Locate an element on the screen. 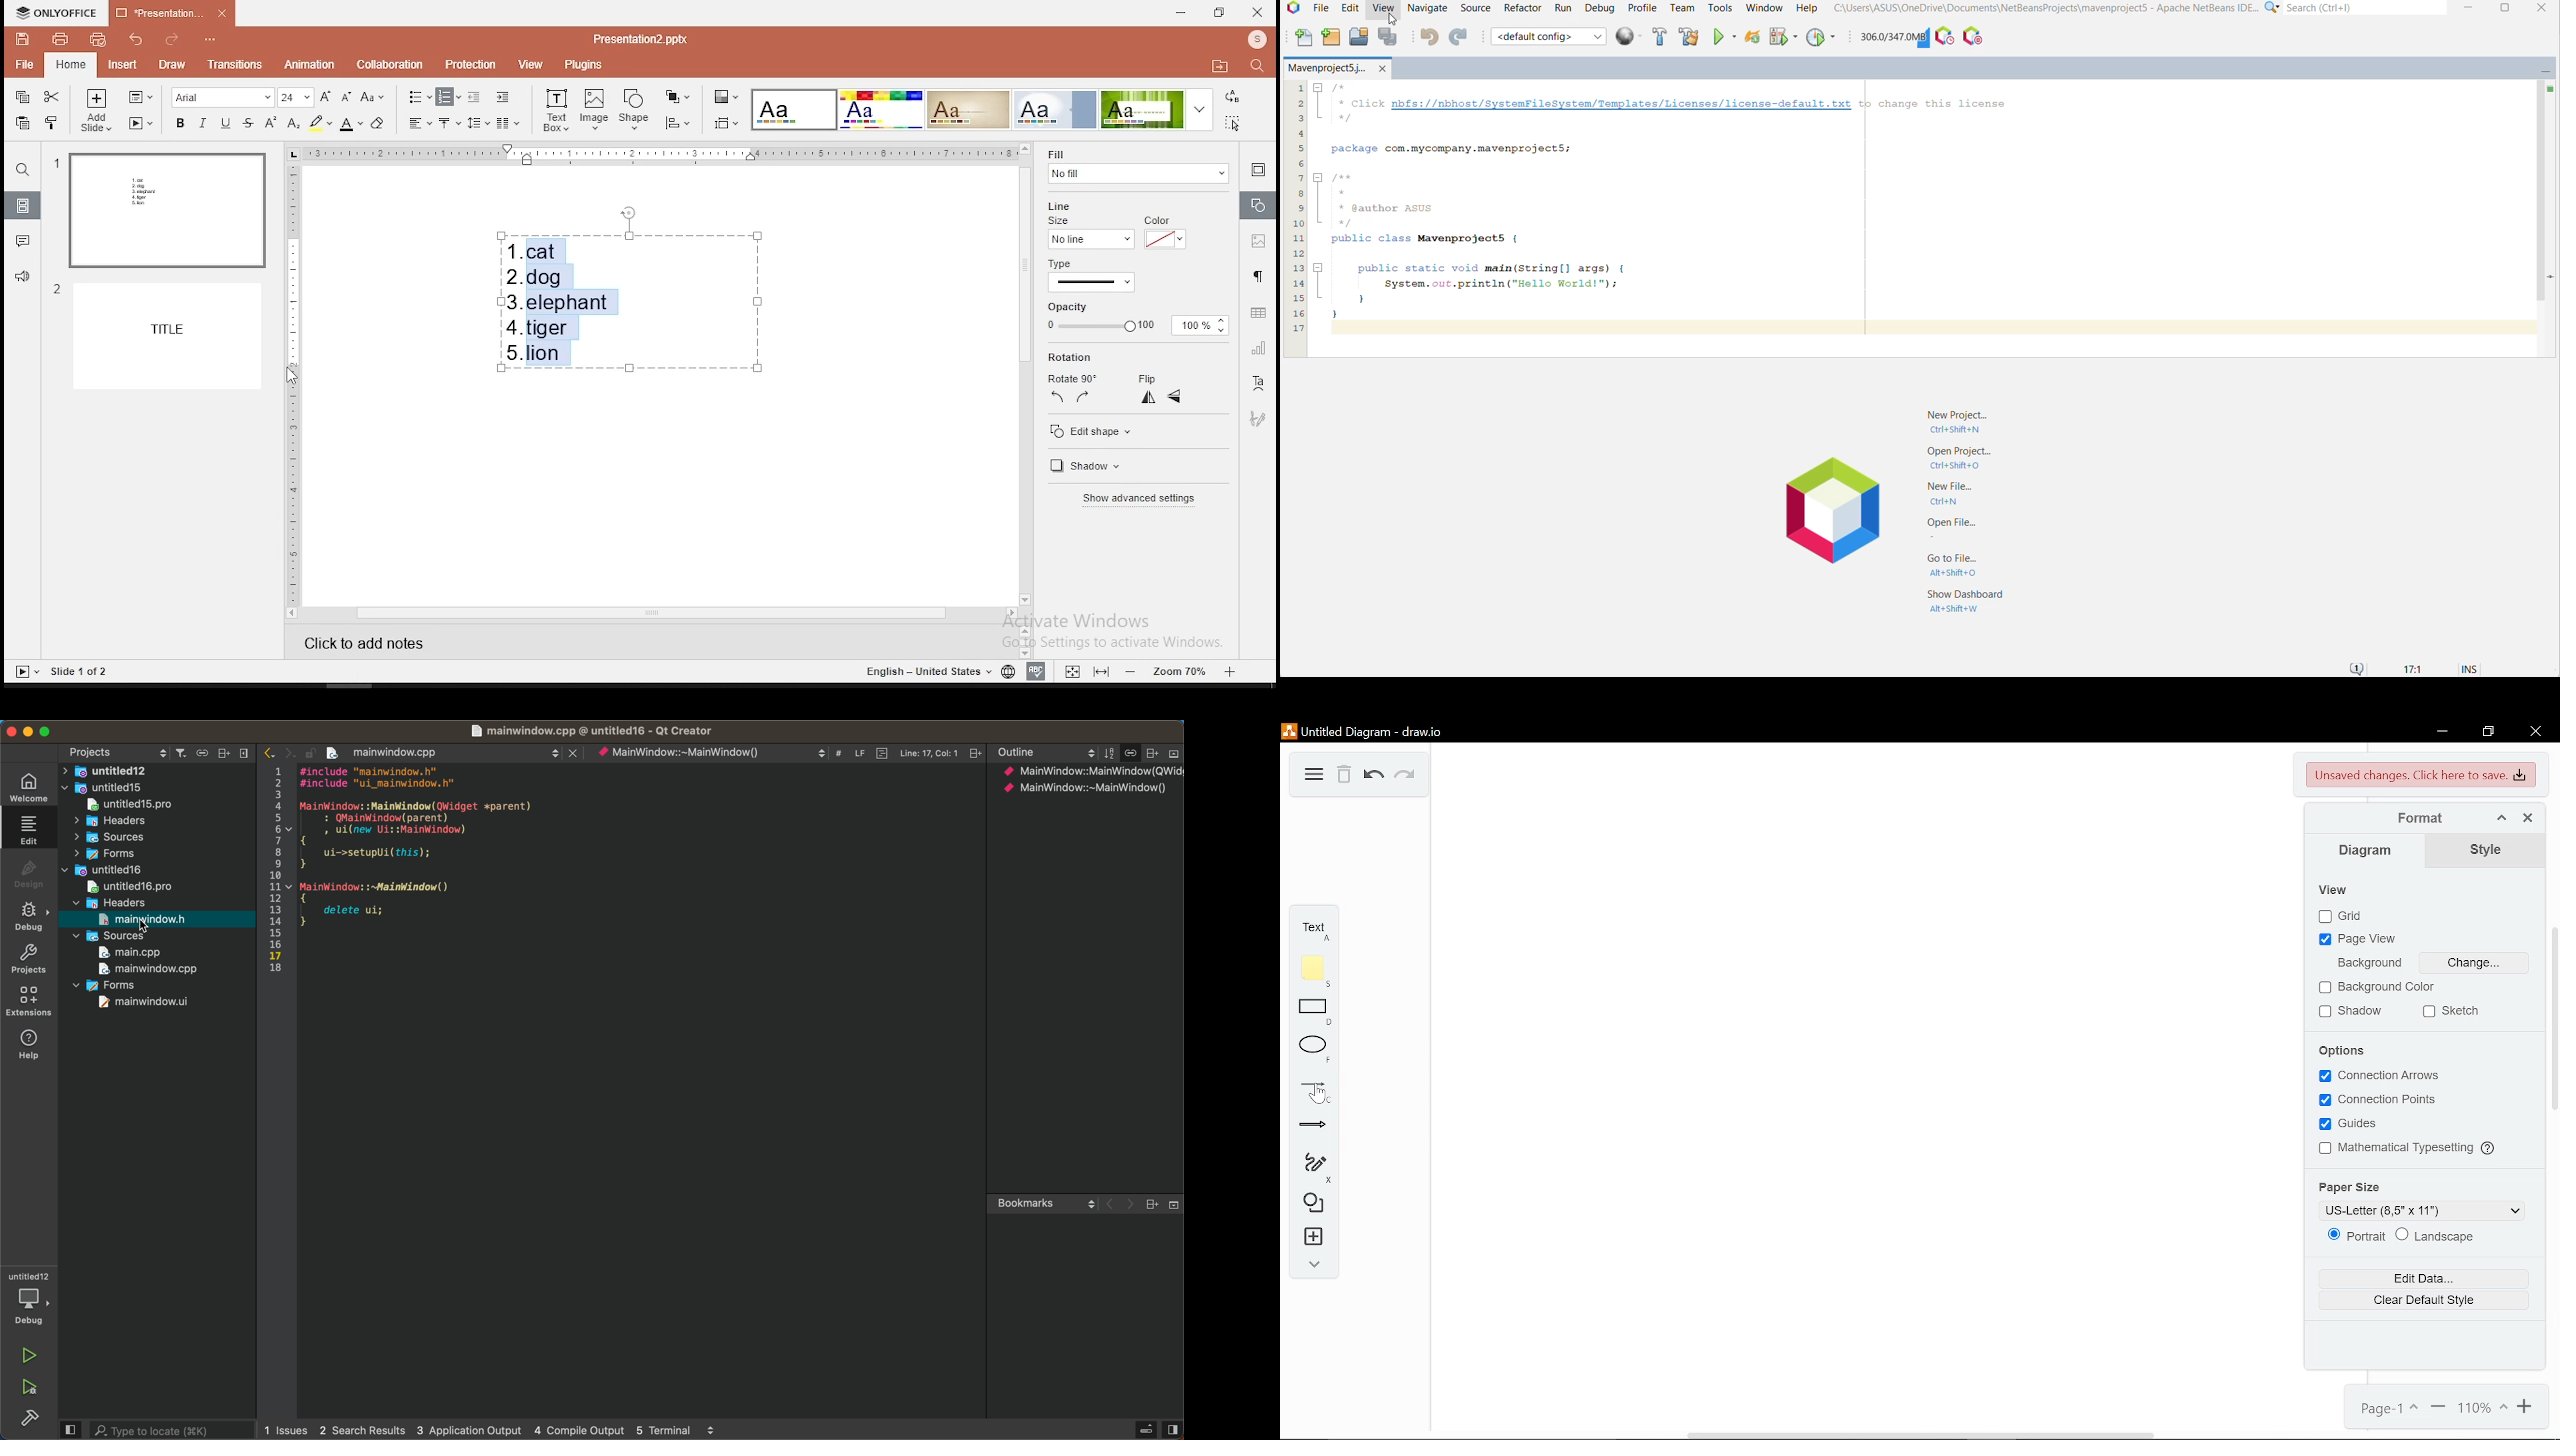 The height and width of the screenshot is (1456, 2576). Close Project Window is located at coordinates (1383, 69).